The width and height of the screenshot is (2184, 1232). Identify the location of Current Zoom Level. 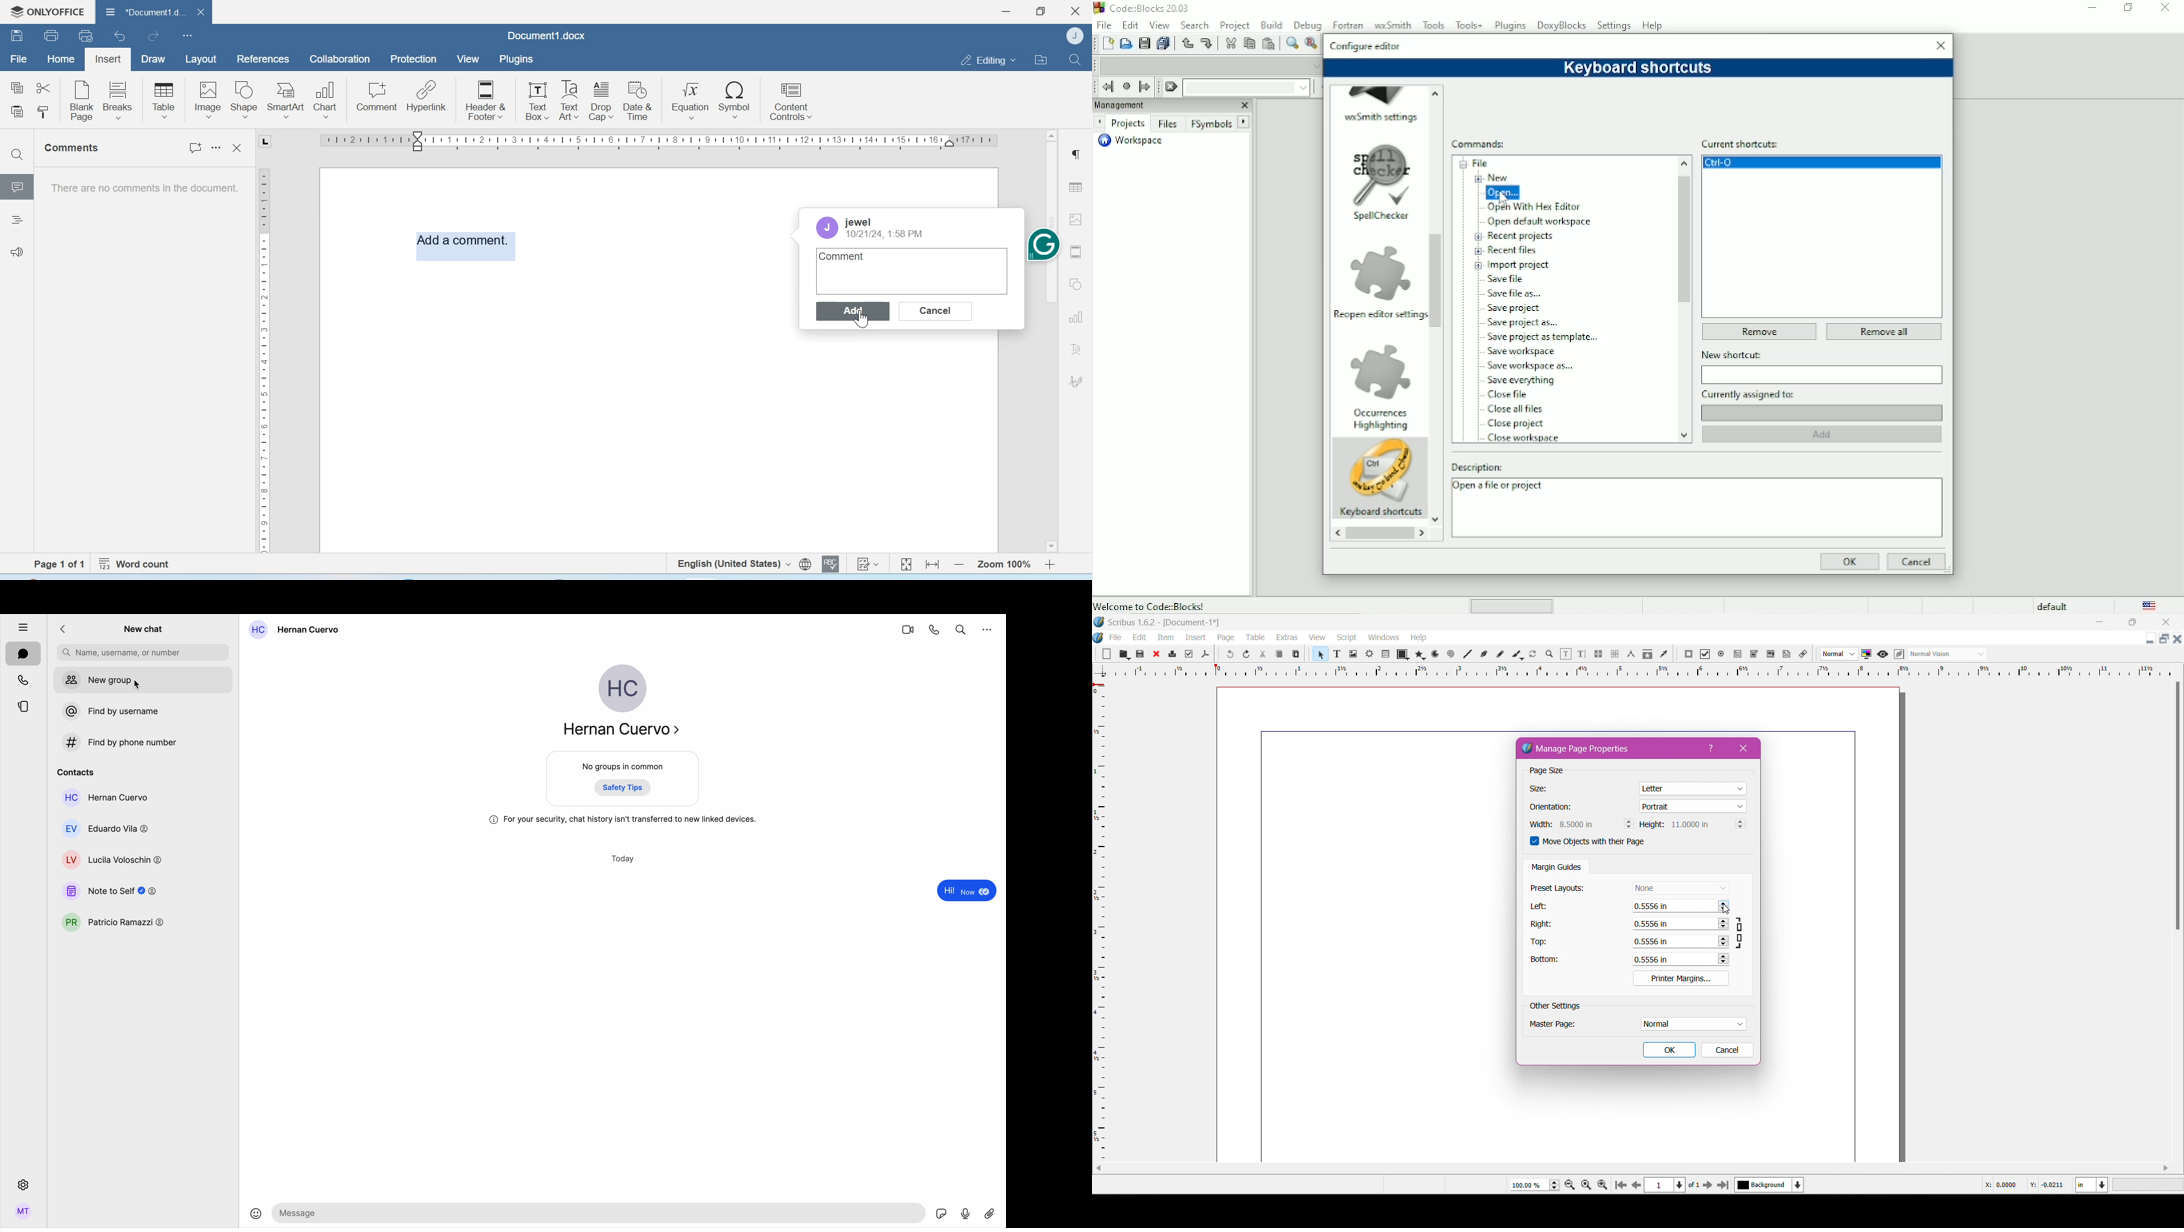
(1530, 1186).